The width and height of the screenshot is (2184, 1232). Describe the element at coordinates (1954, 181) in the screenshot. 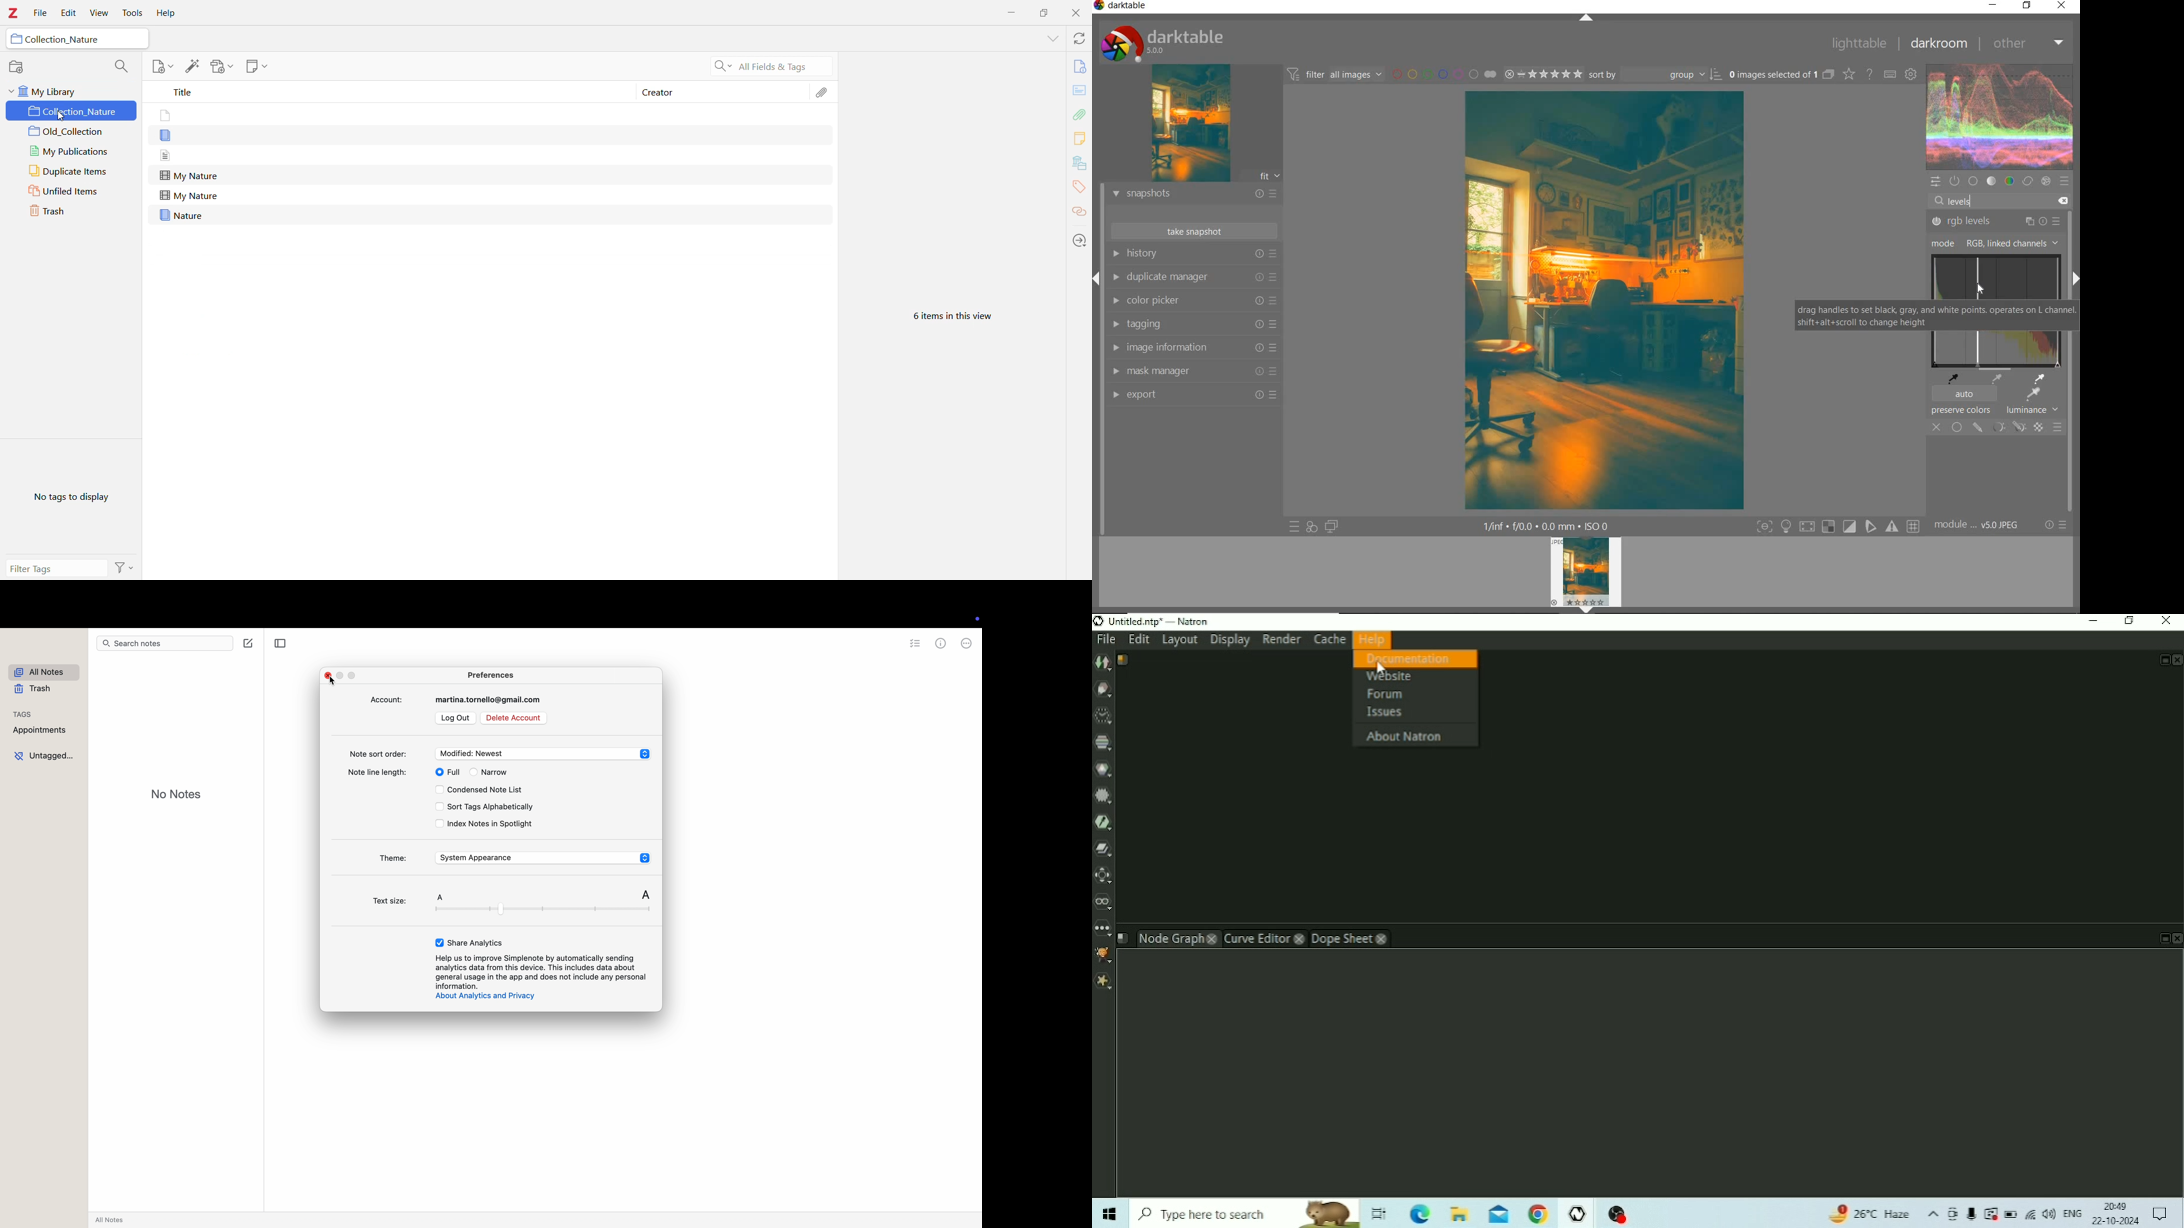

I see `show only active modules` at that location.